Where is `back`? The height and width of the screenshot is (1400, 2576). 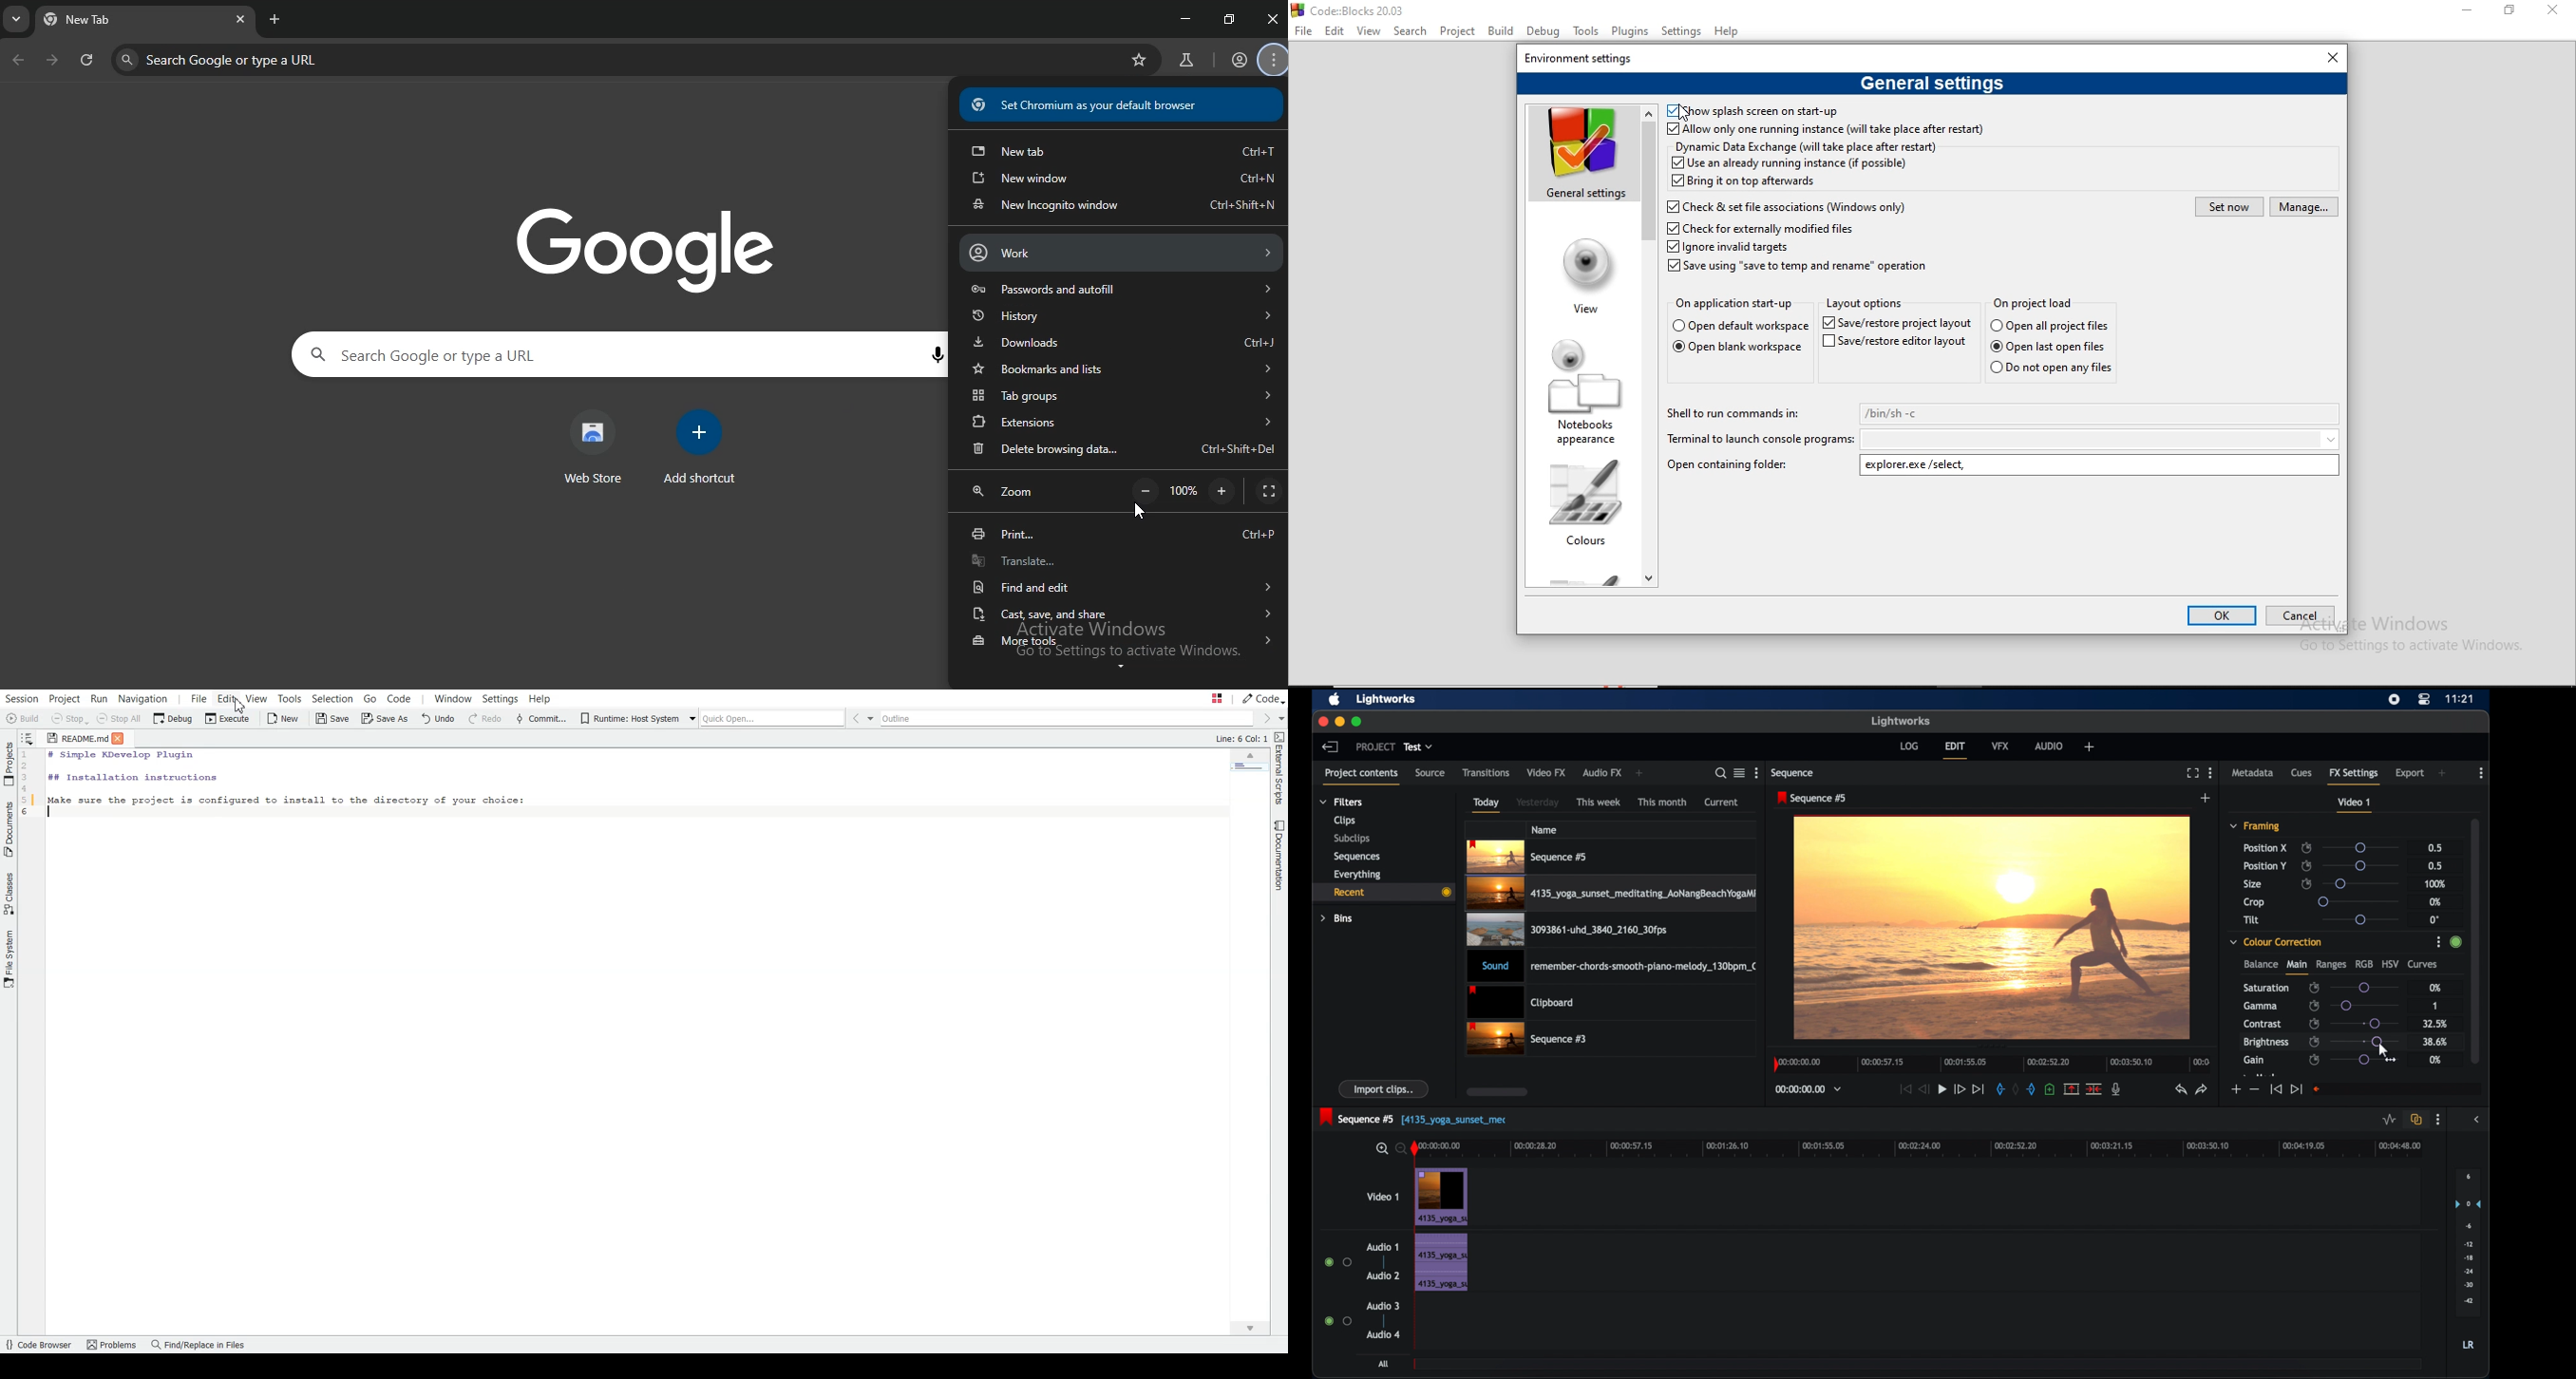 back is located at coordinates (1329, 746).